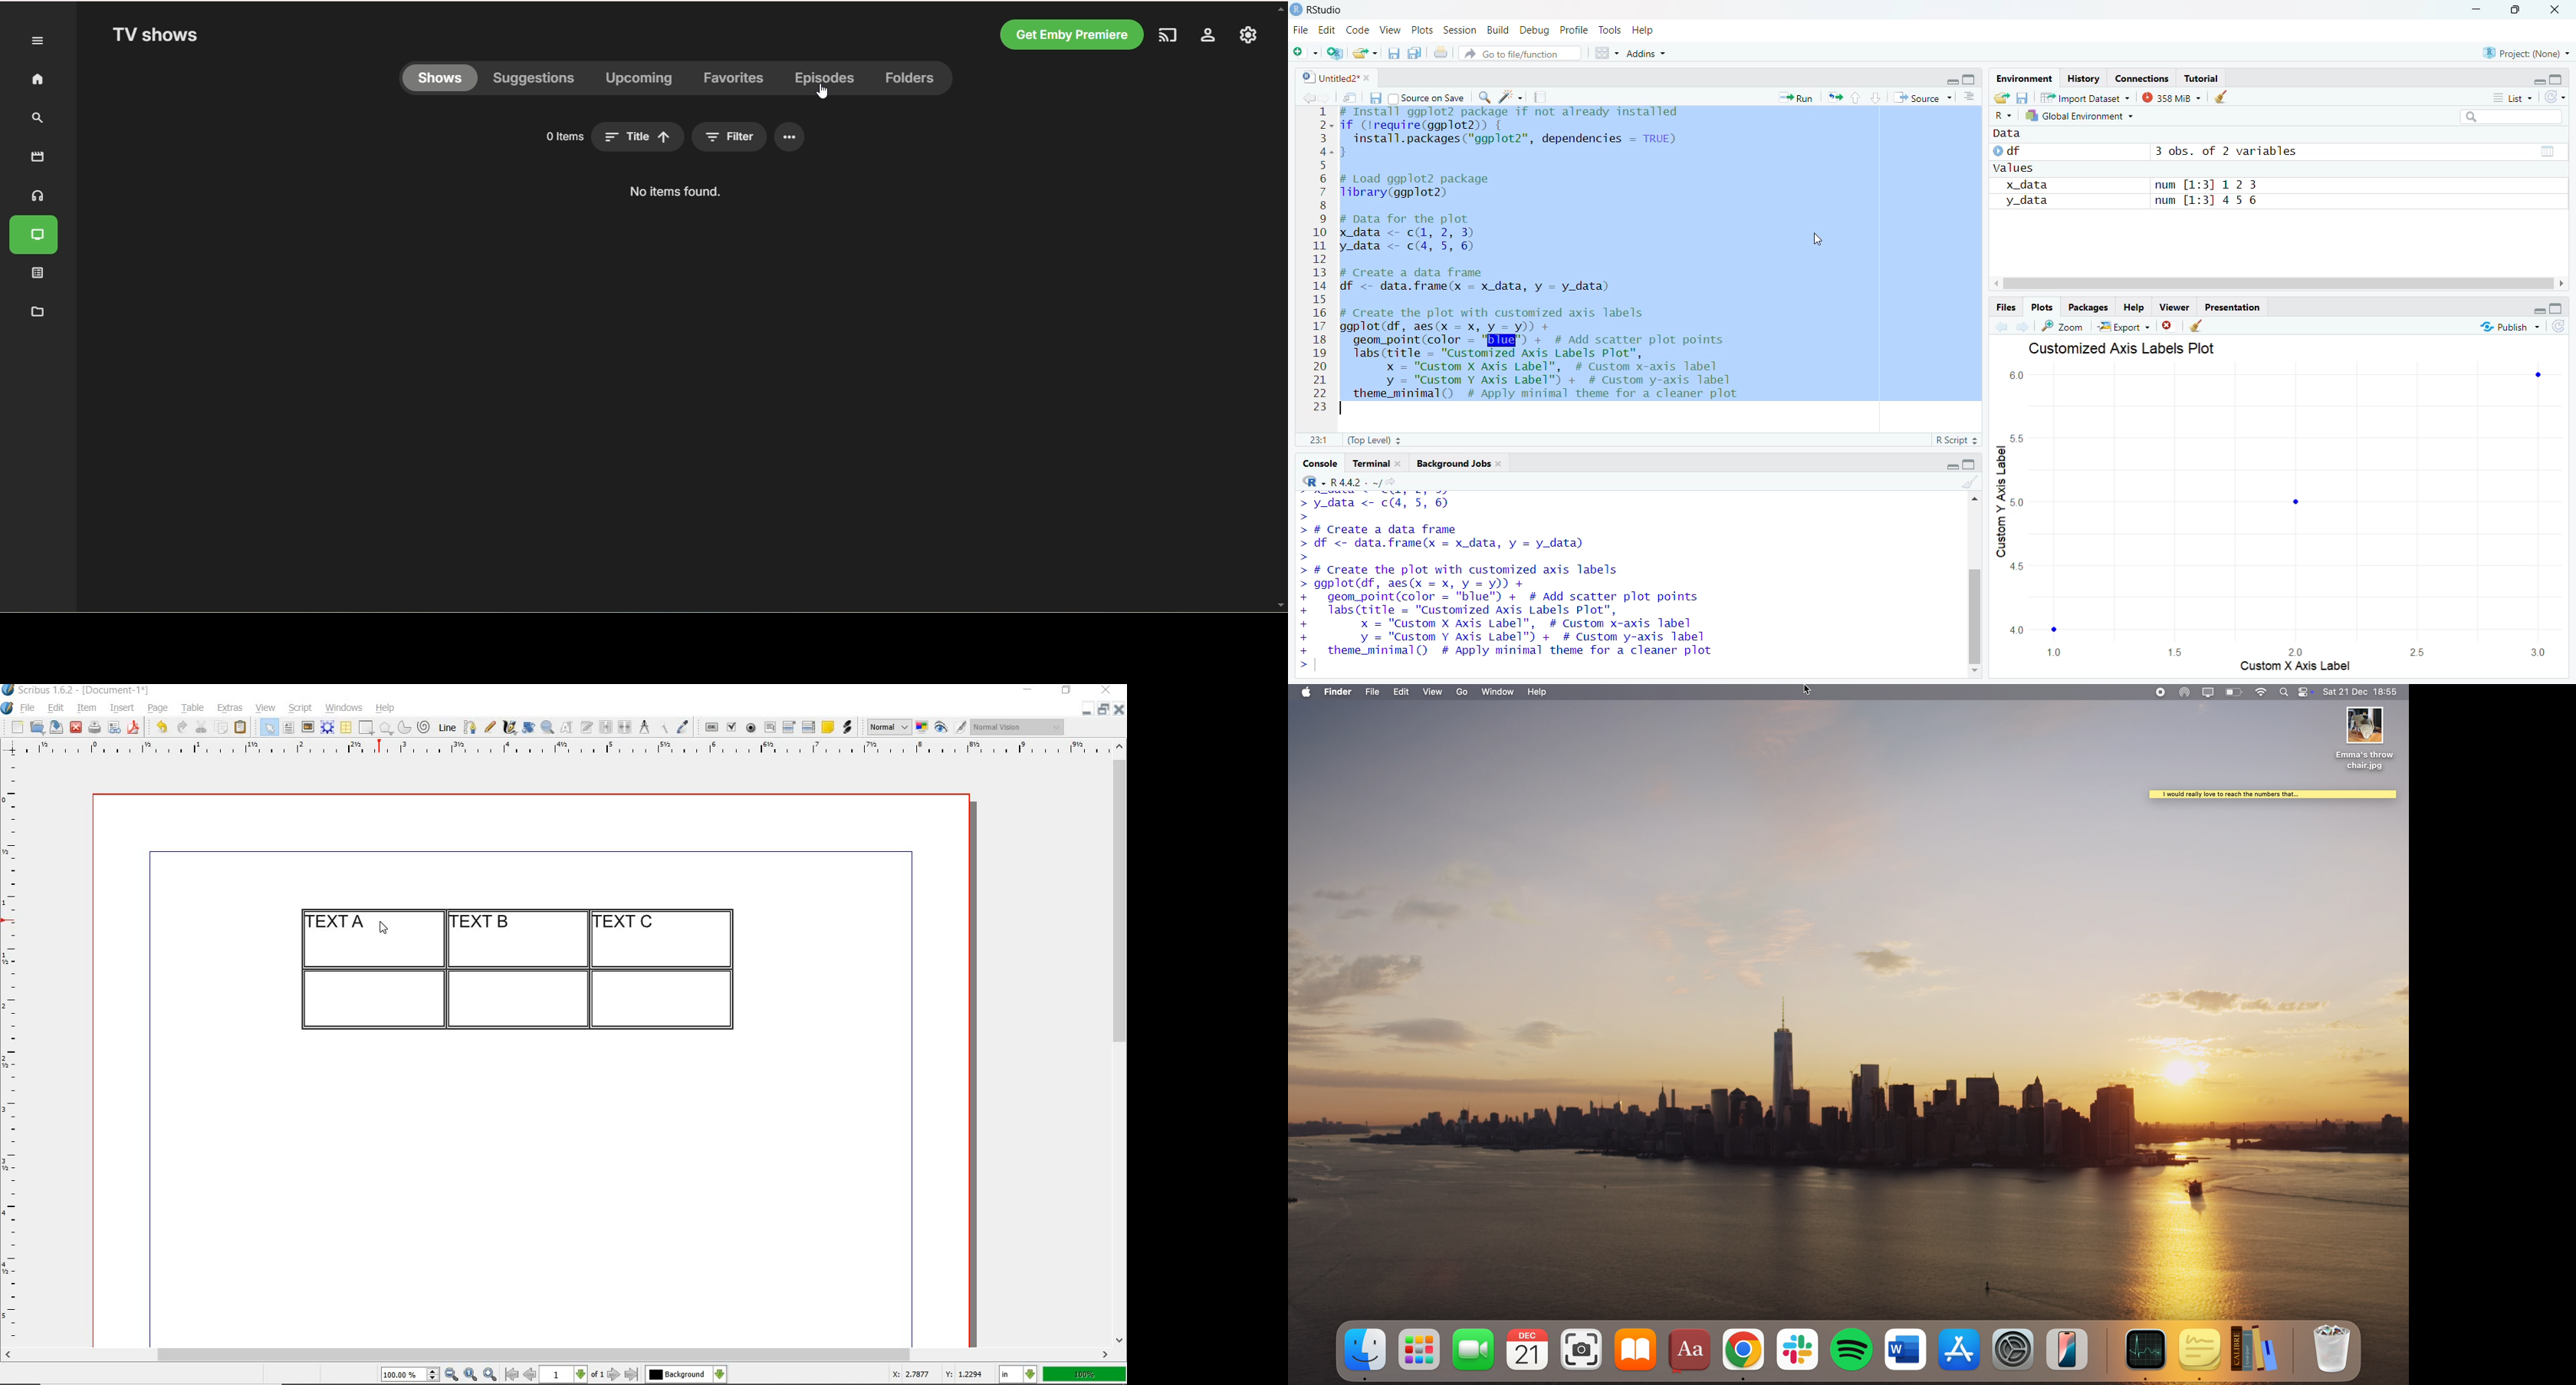 The width and height of the screenshot is (2576, 1400). Describe the element at coordinates (1907, 1354) in the screenshot. I see `Word` at that location.